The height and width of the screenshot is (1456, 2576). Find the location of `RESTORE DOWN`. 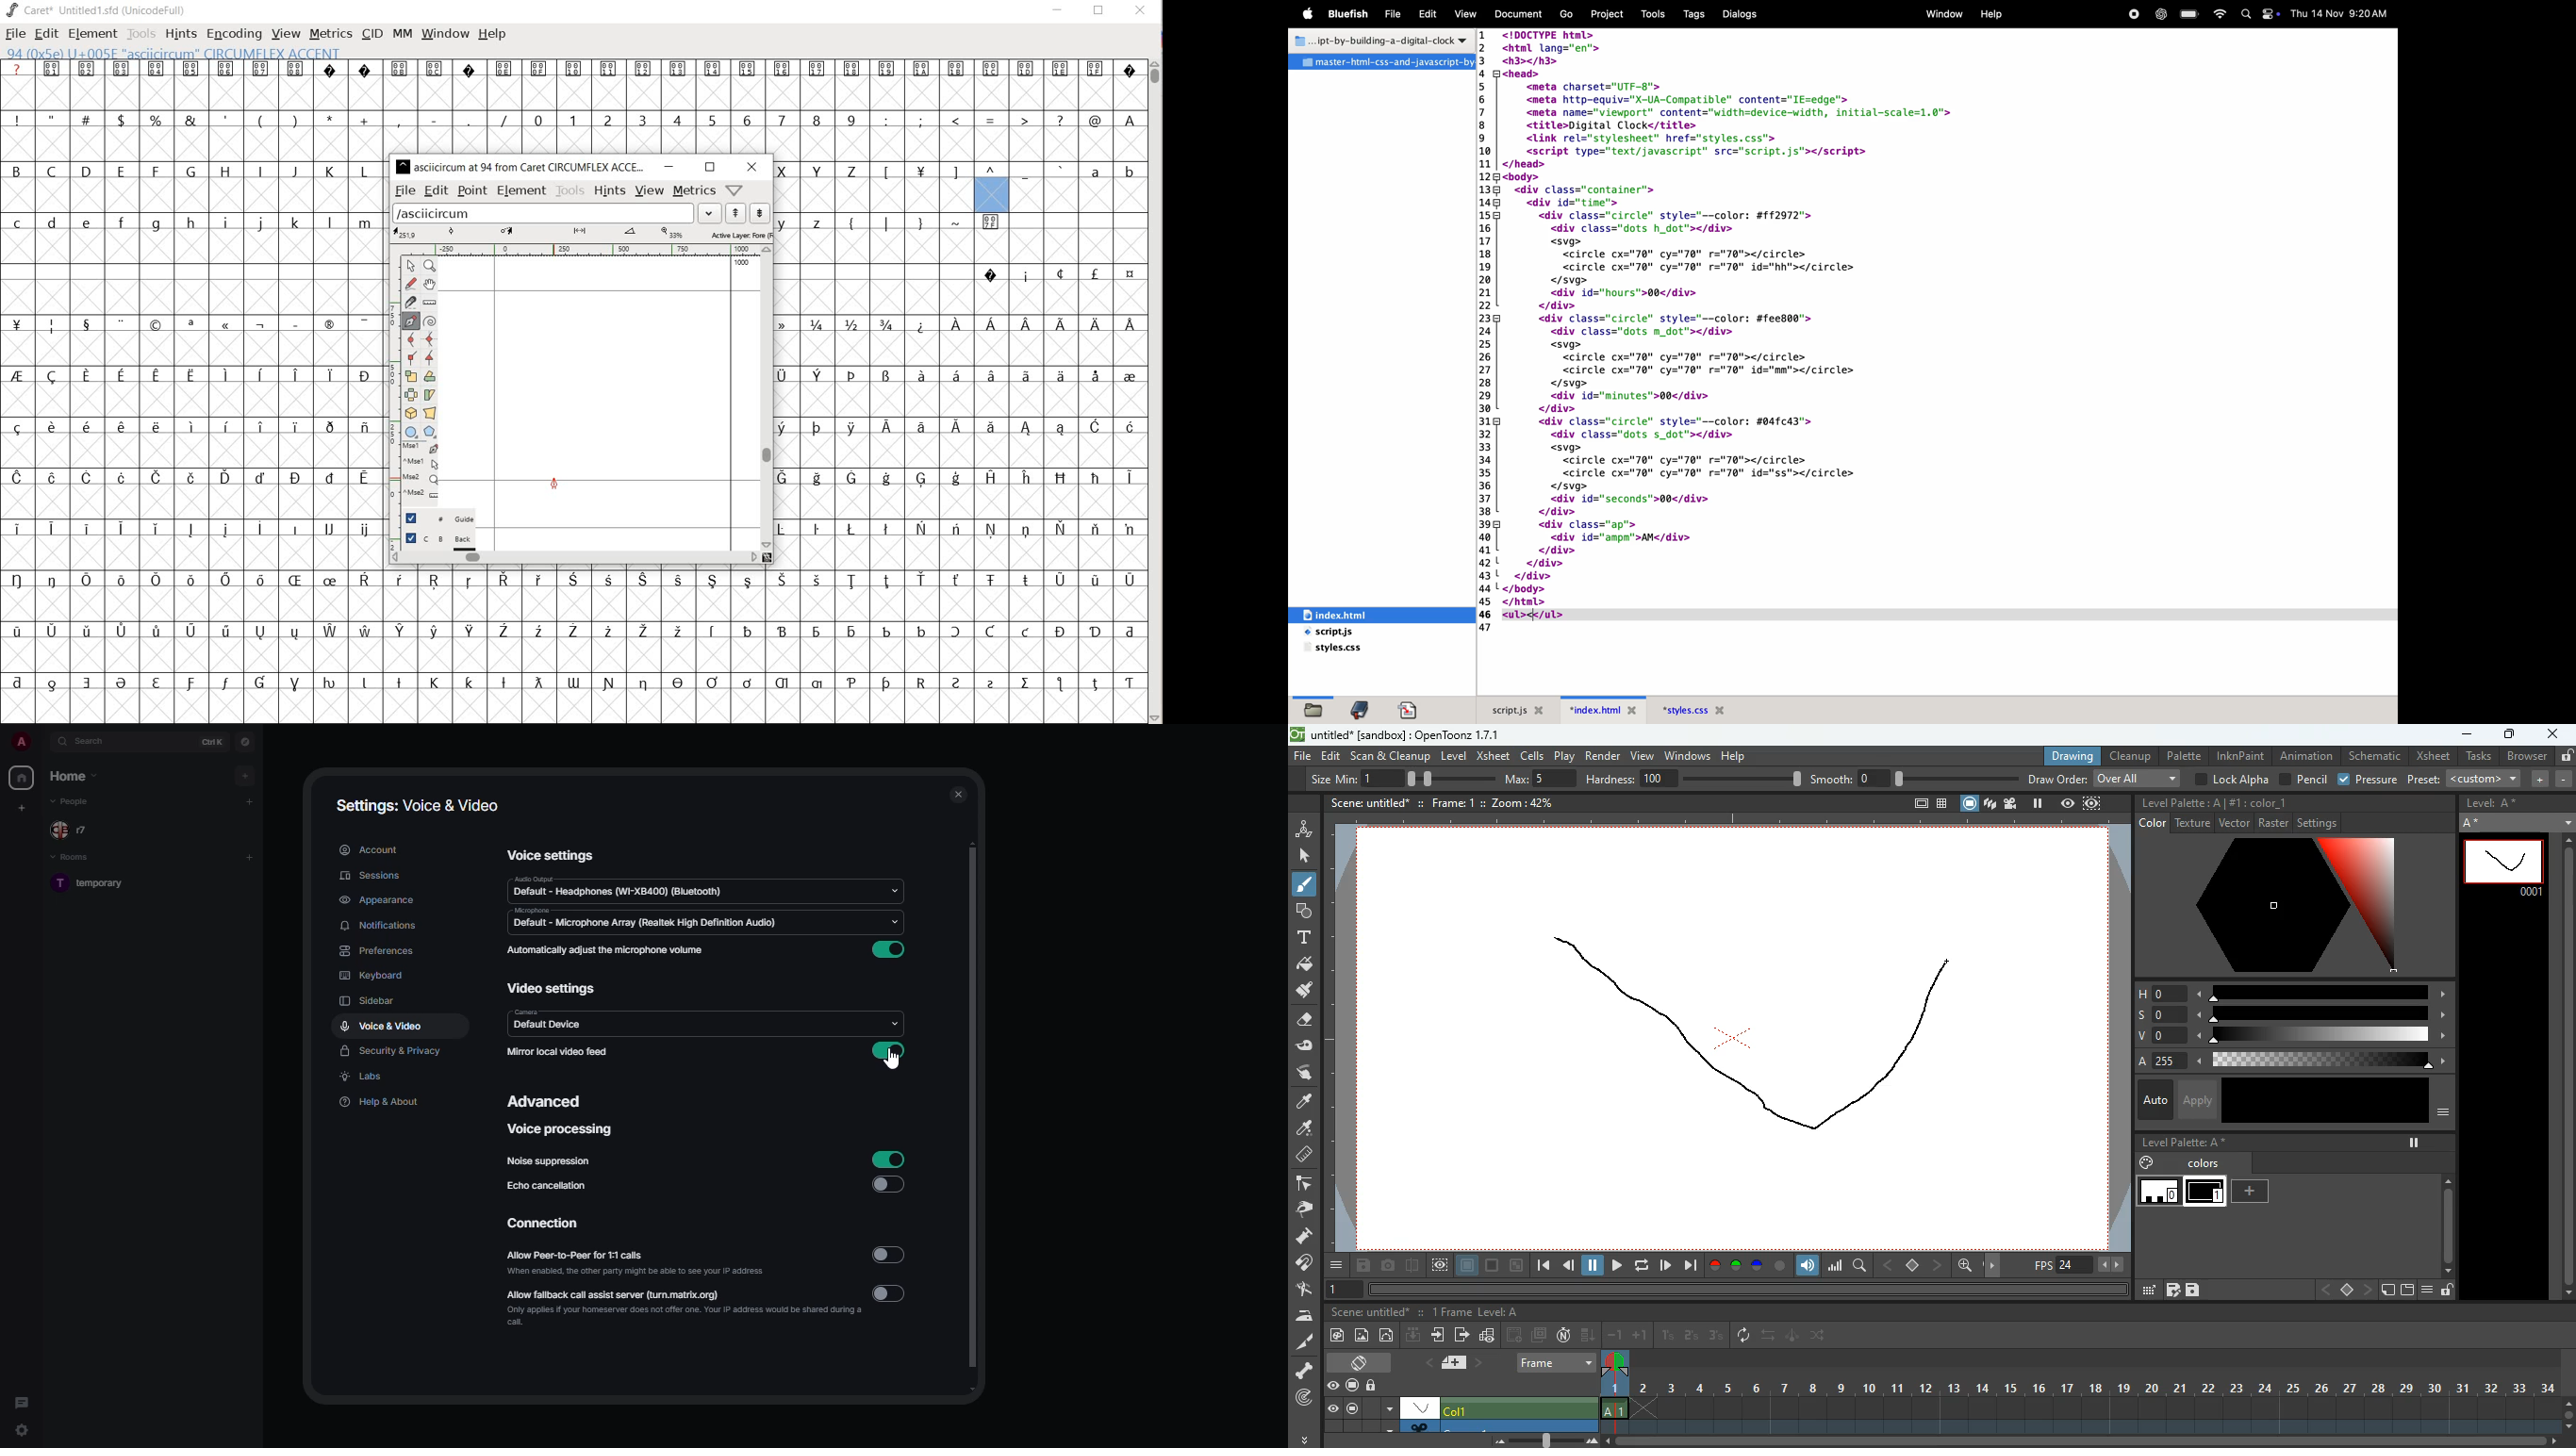

RESTORE DOWN is located at coordinates (1099, 13).